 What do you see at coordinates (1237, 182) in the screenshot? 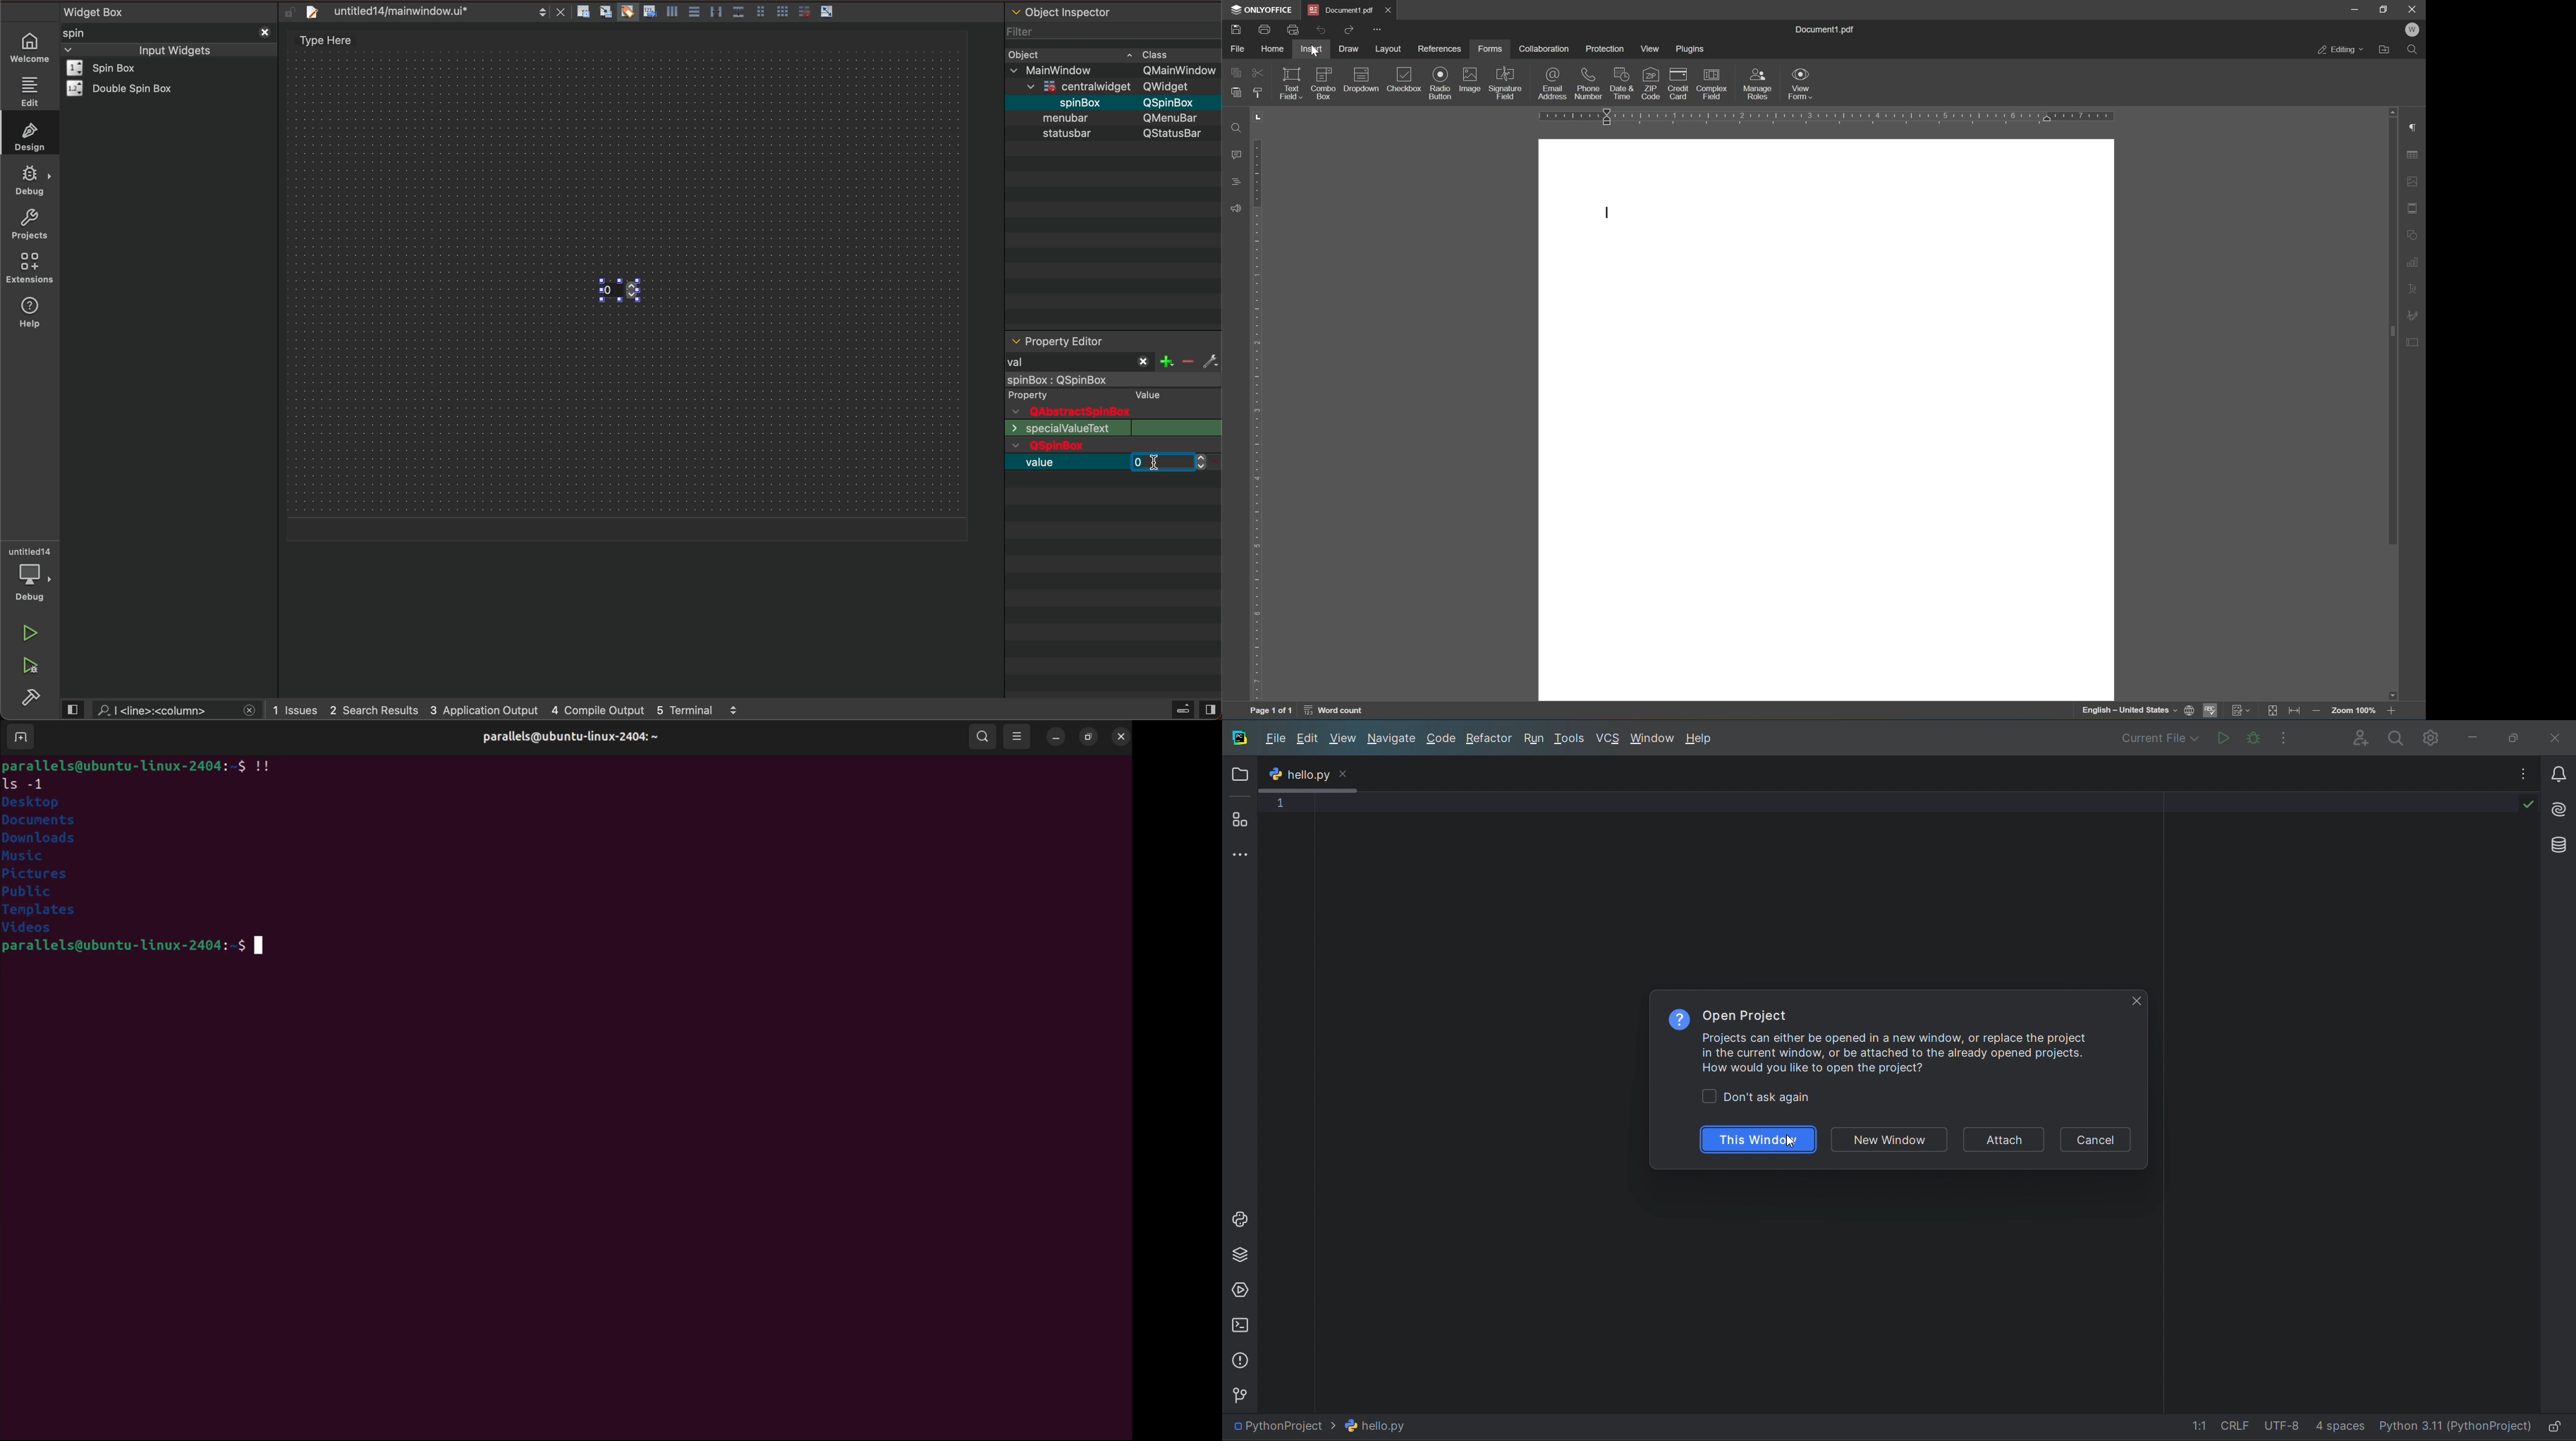
I see `Headings` at bounding box center [1237, 182].